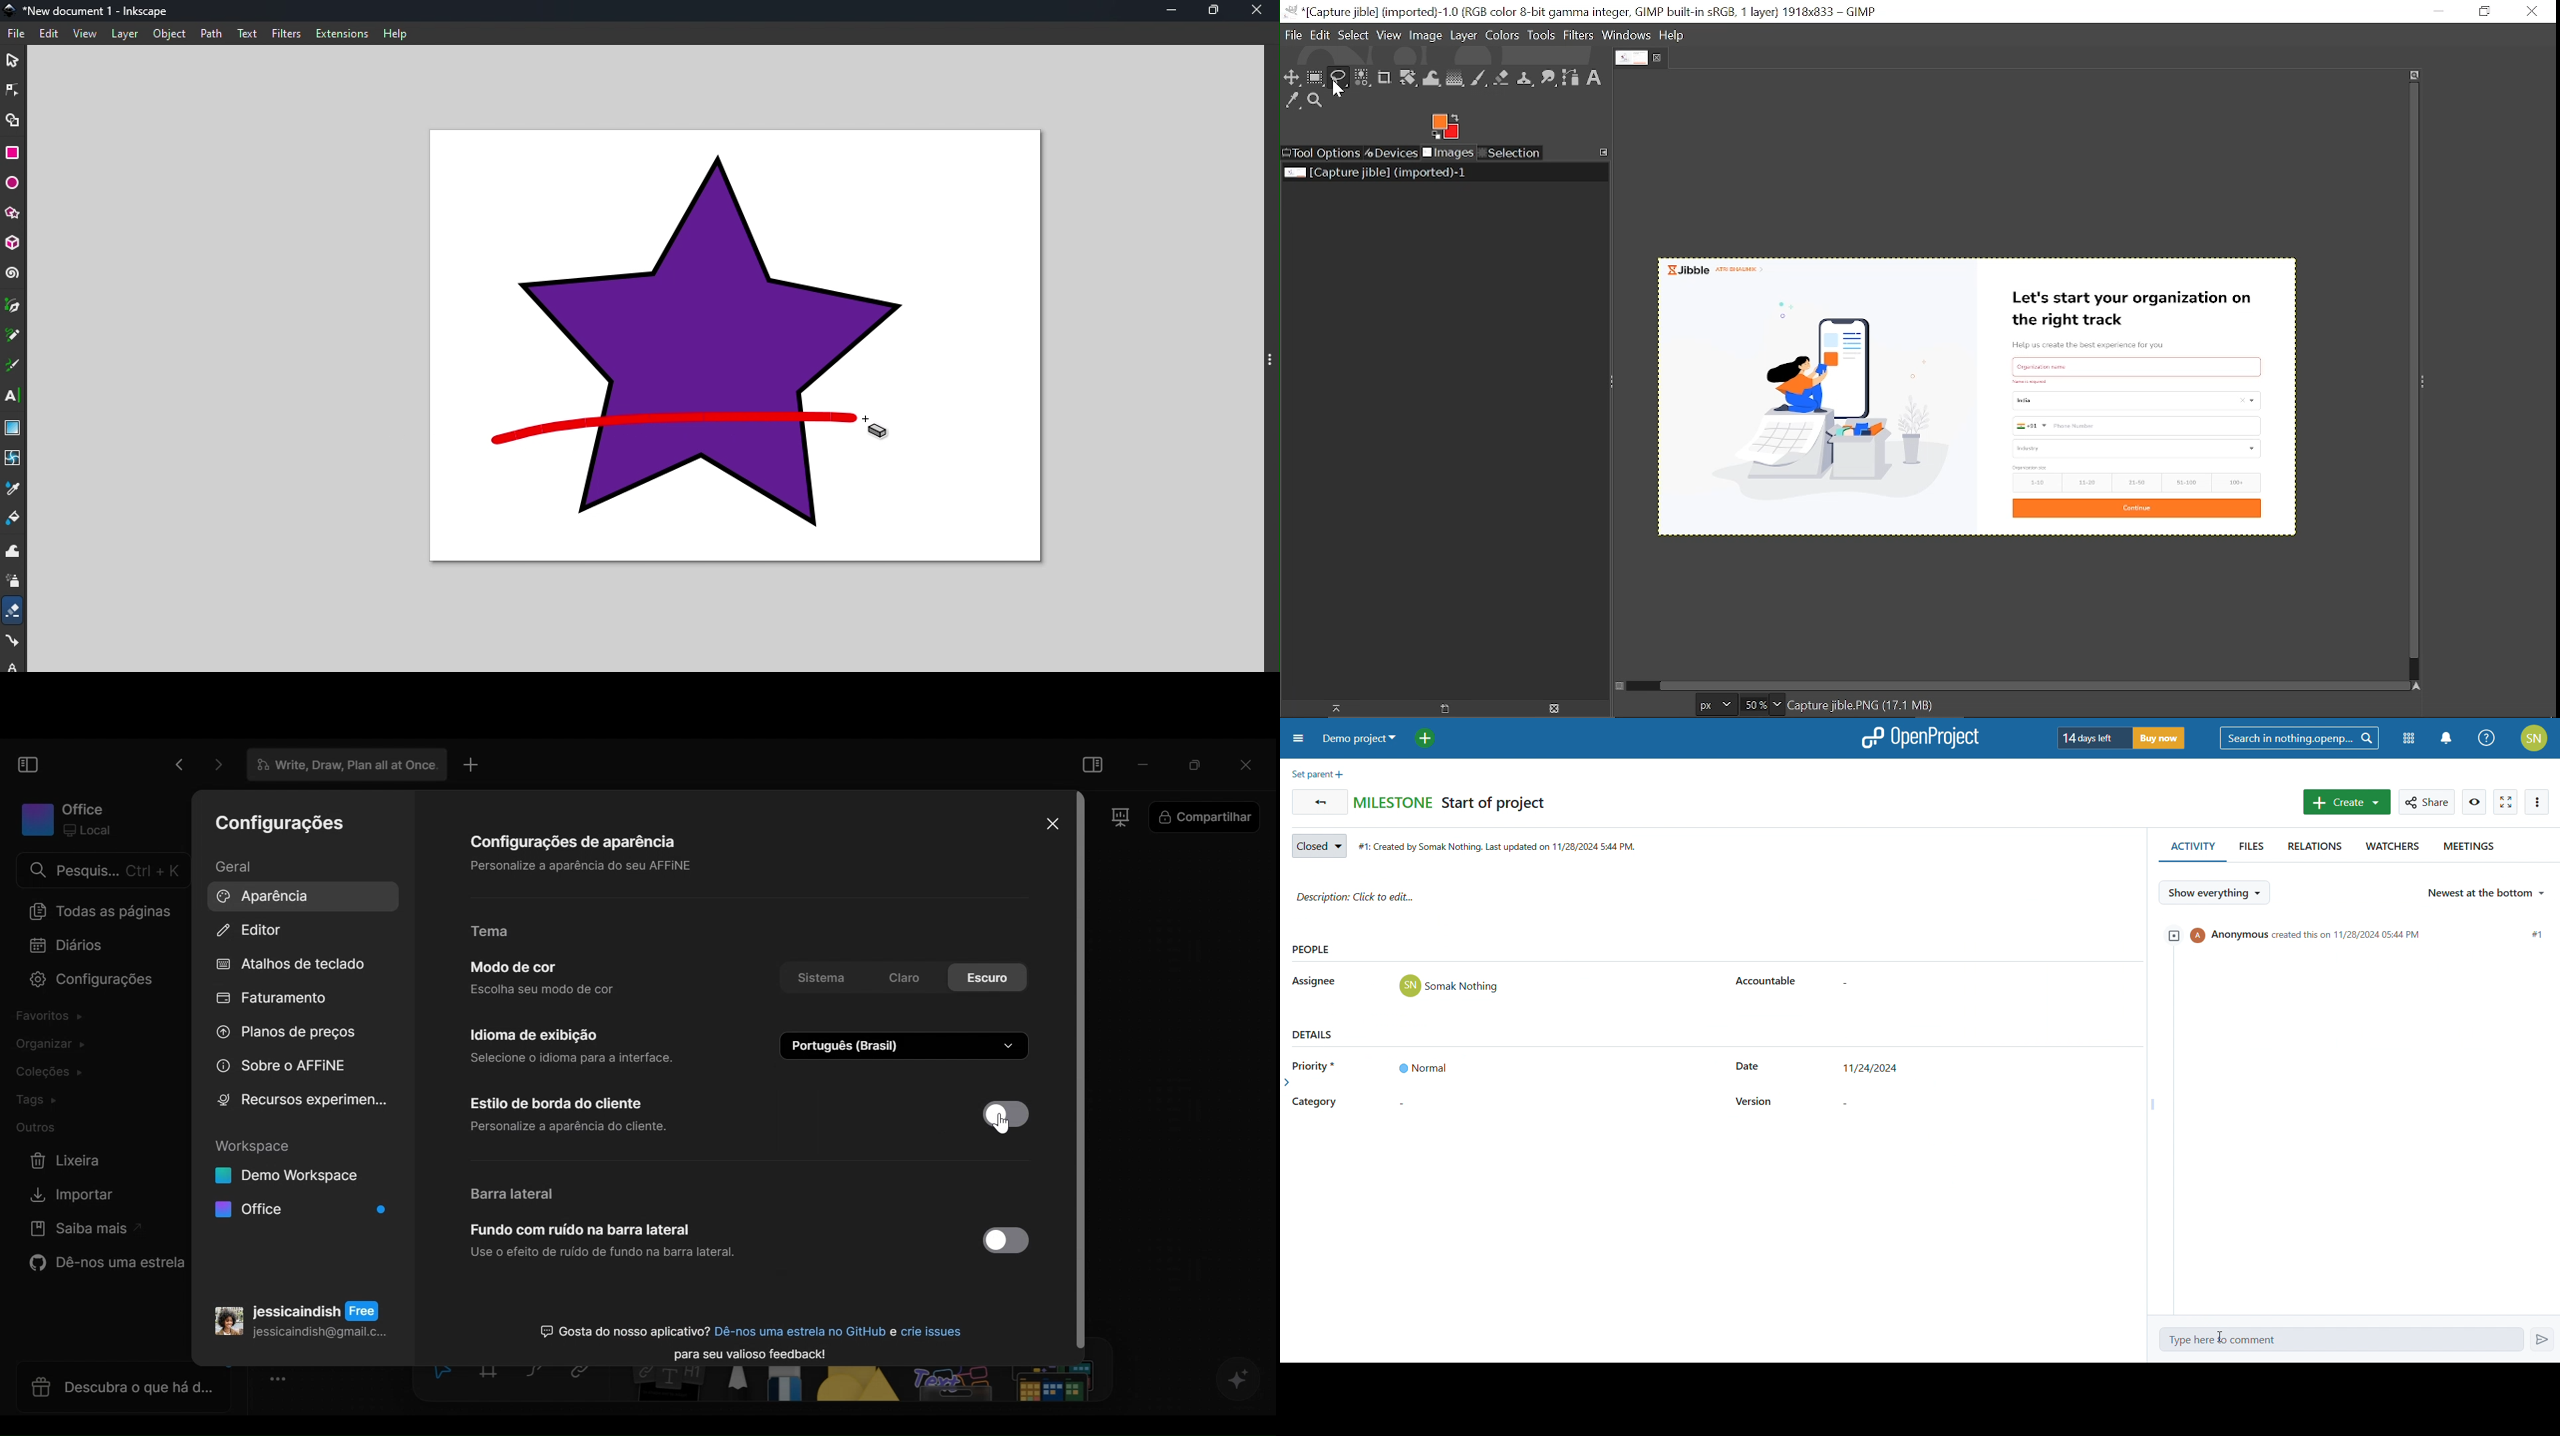  What do you see at coordinates (575, 852) in the screenshot?
I see `Appearance settings` at bounding box center [575, 852].